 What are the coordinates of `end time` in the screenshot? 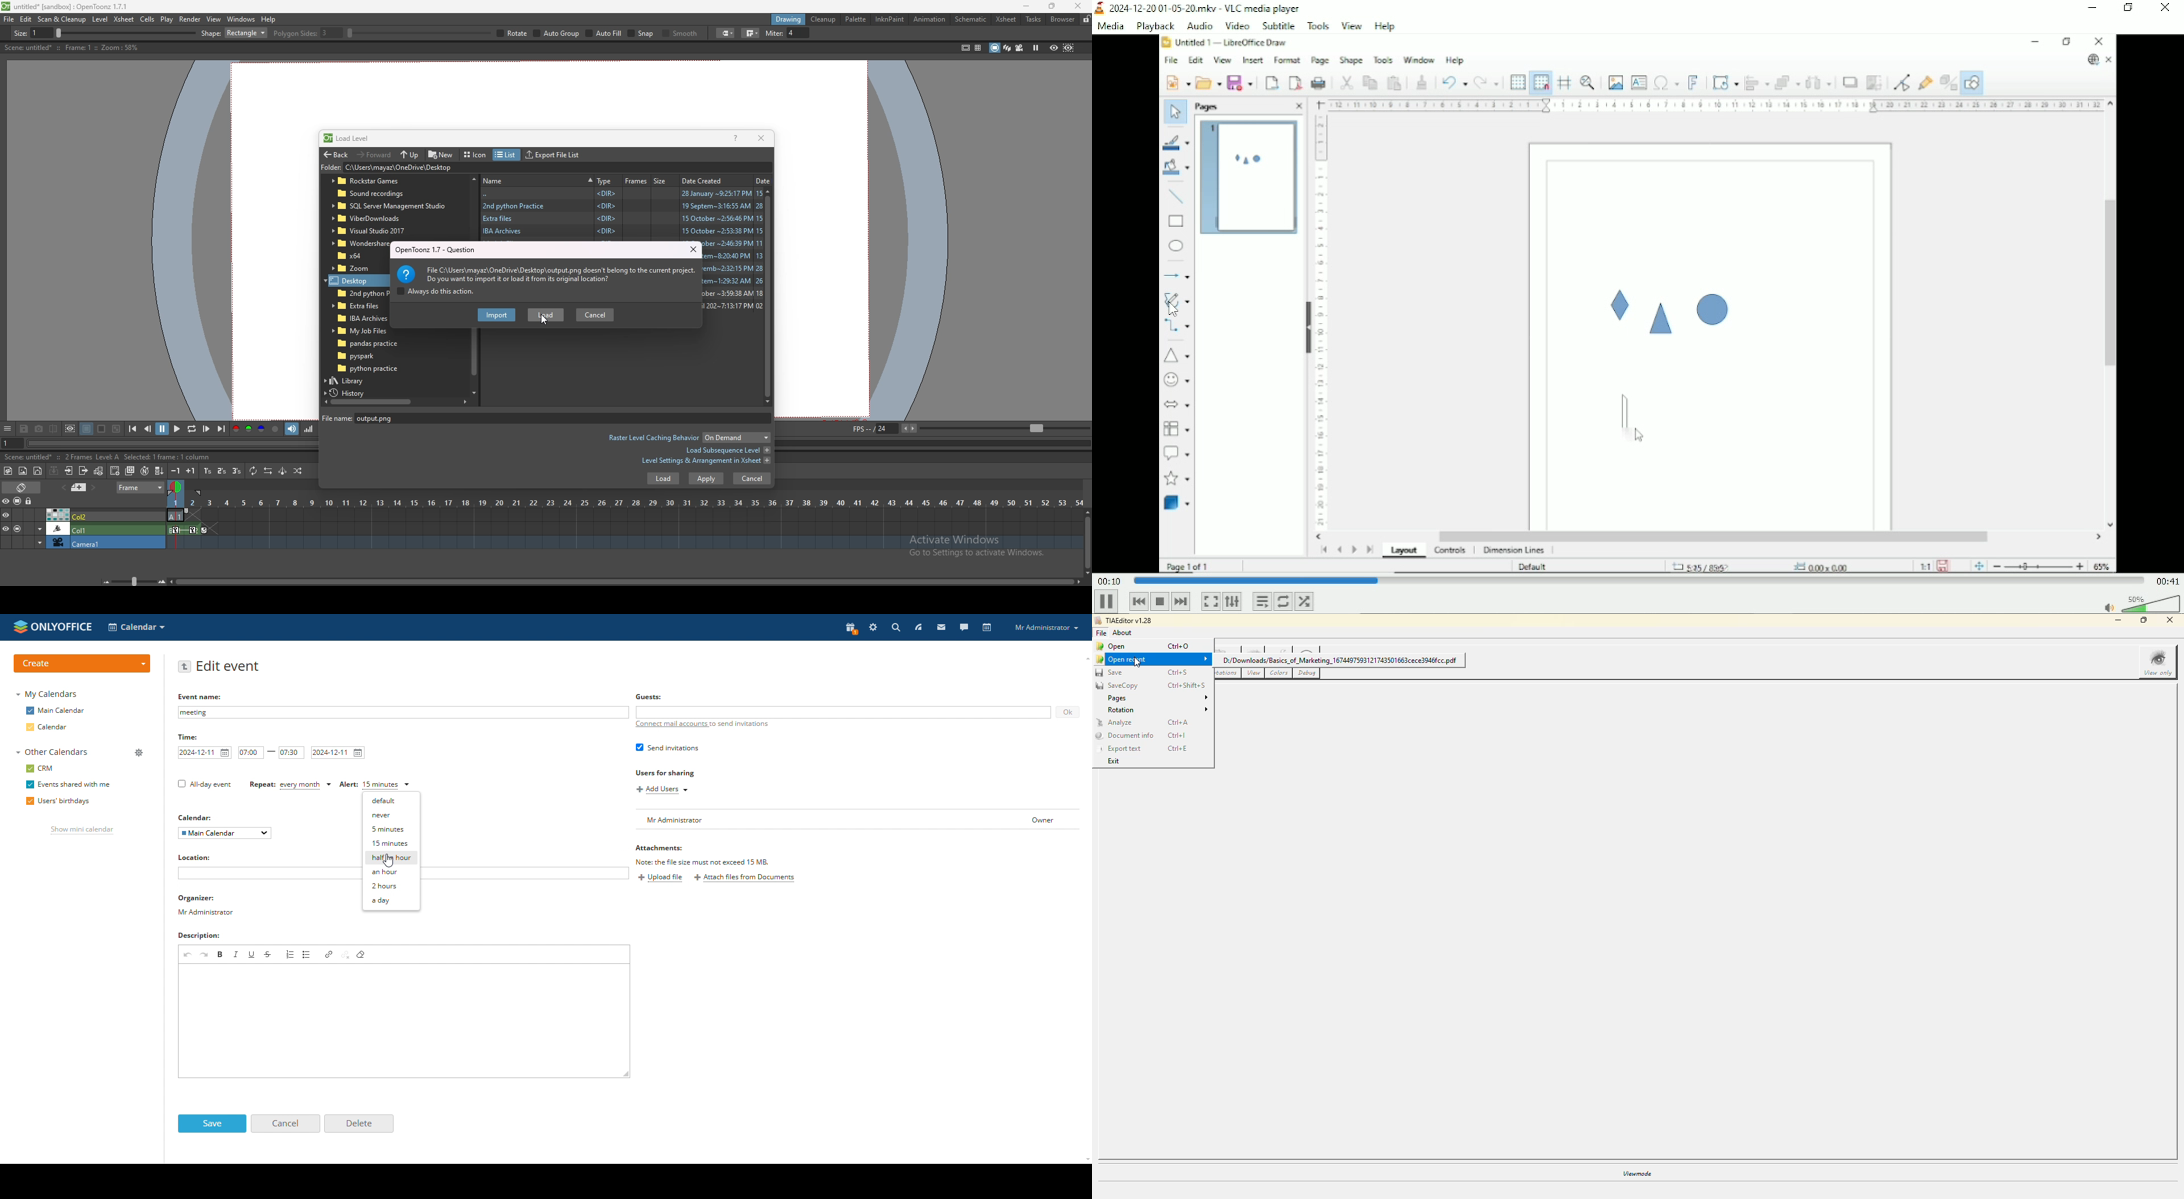 It's located at (291, 753).